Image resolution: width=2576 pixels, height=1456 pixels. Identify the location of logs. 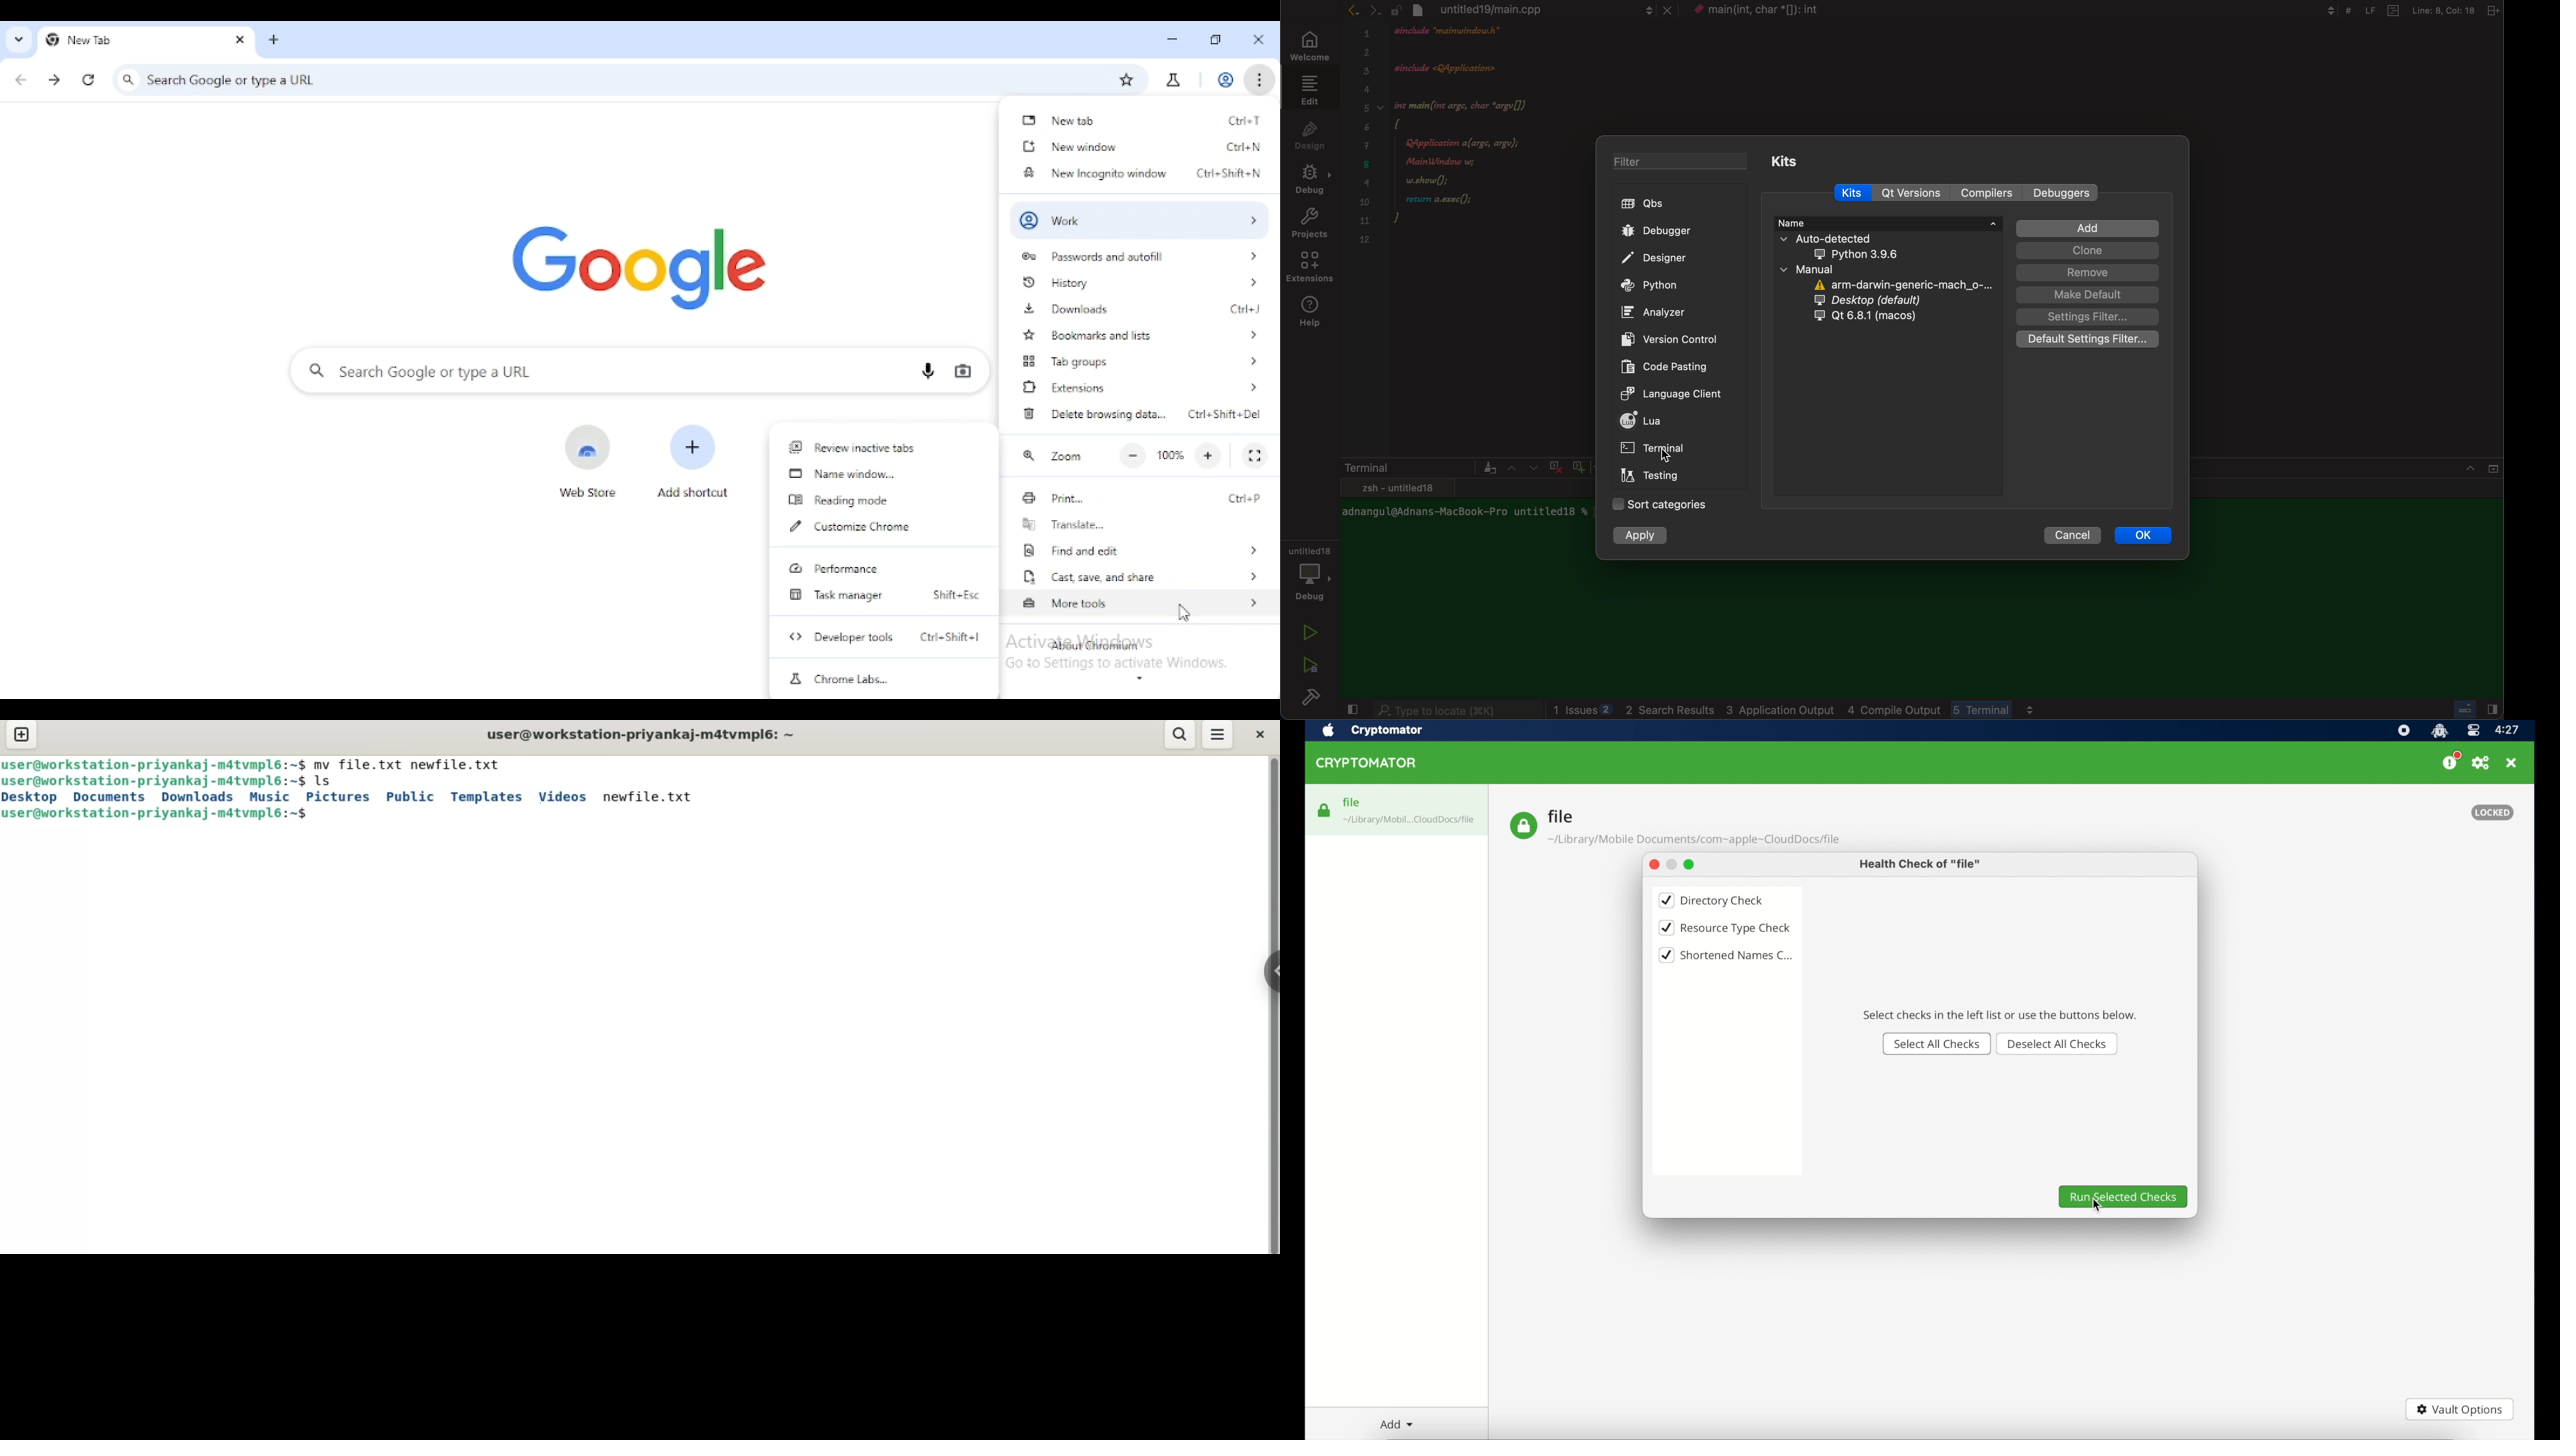
(1857, 710).